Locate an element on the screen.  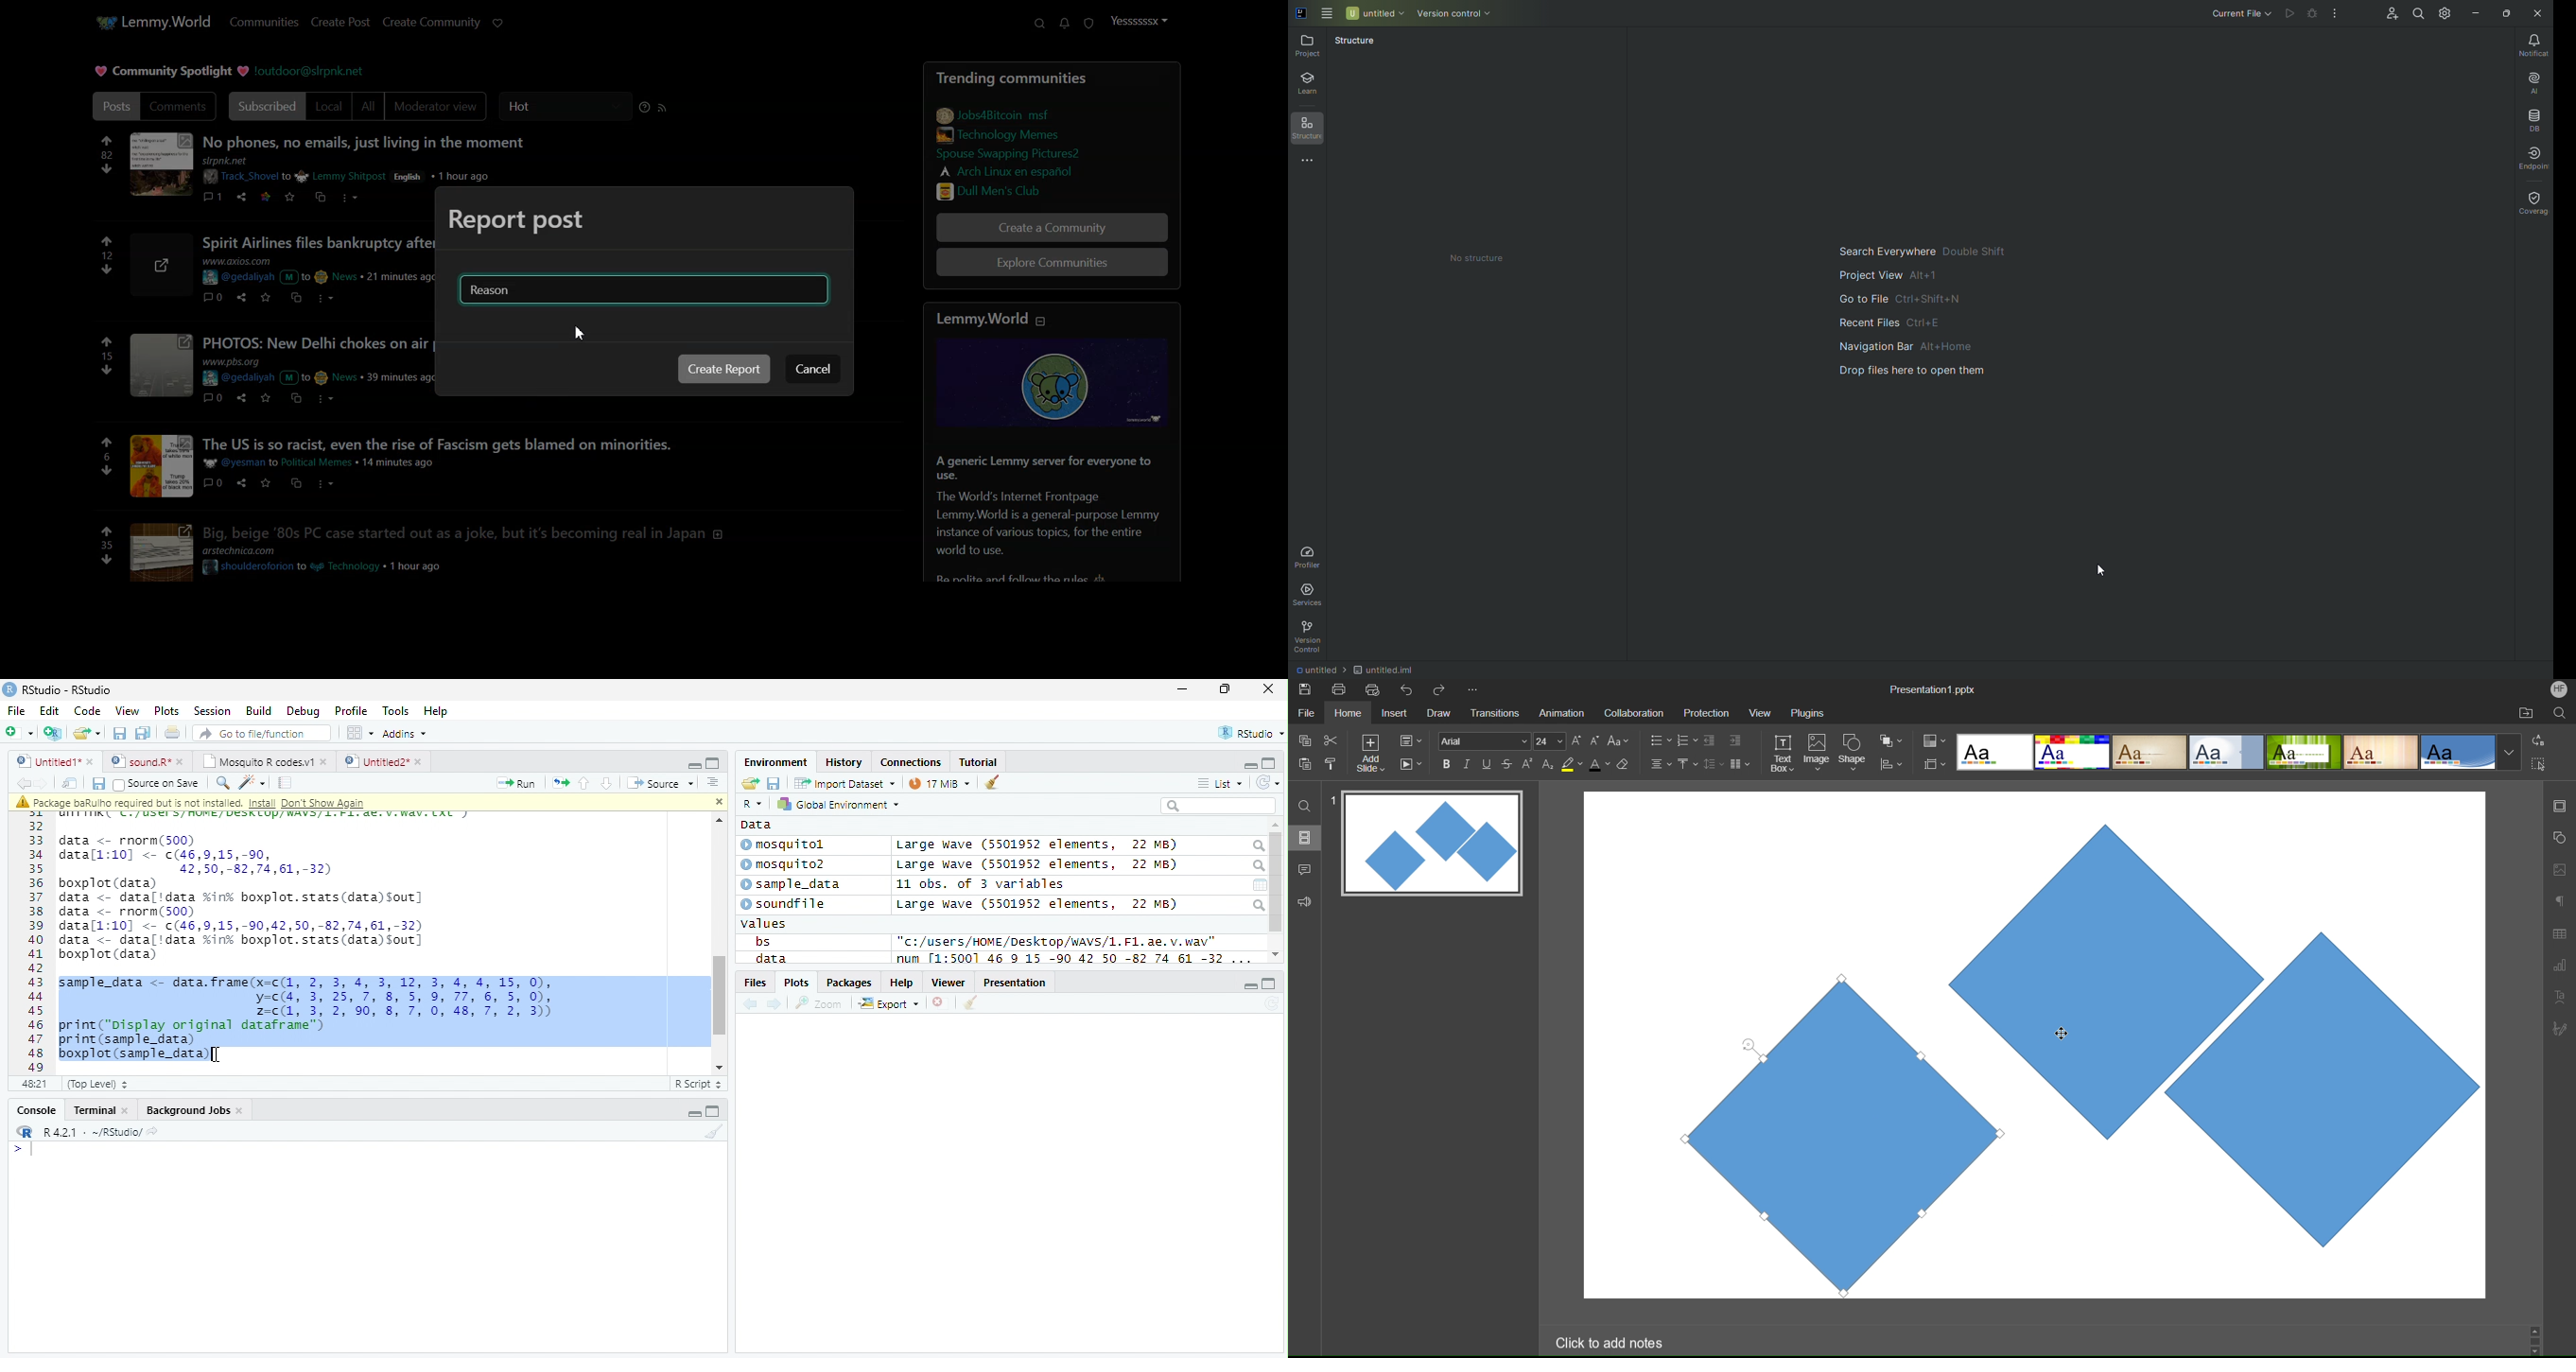
All is located at coordinates (368, 107).